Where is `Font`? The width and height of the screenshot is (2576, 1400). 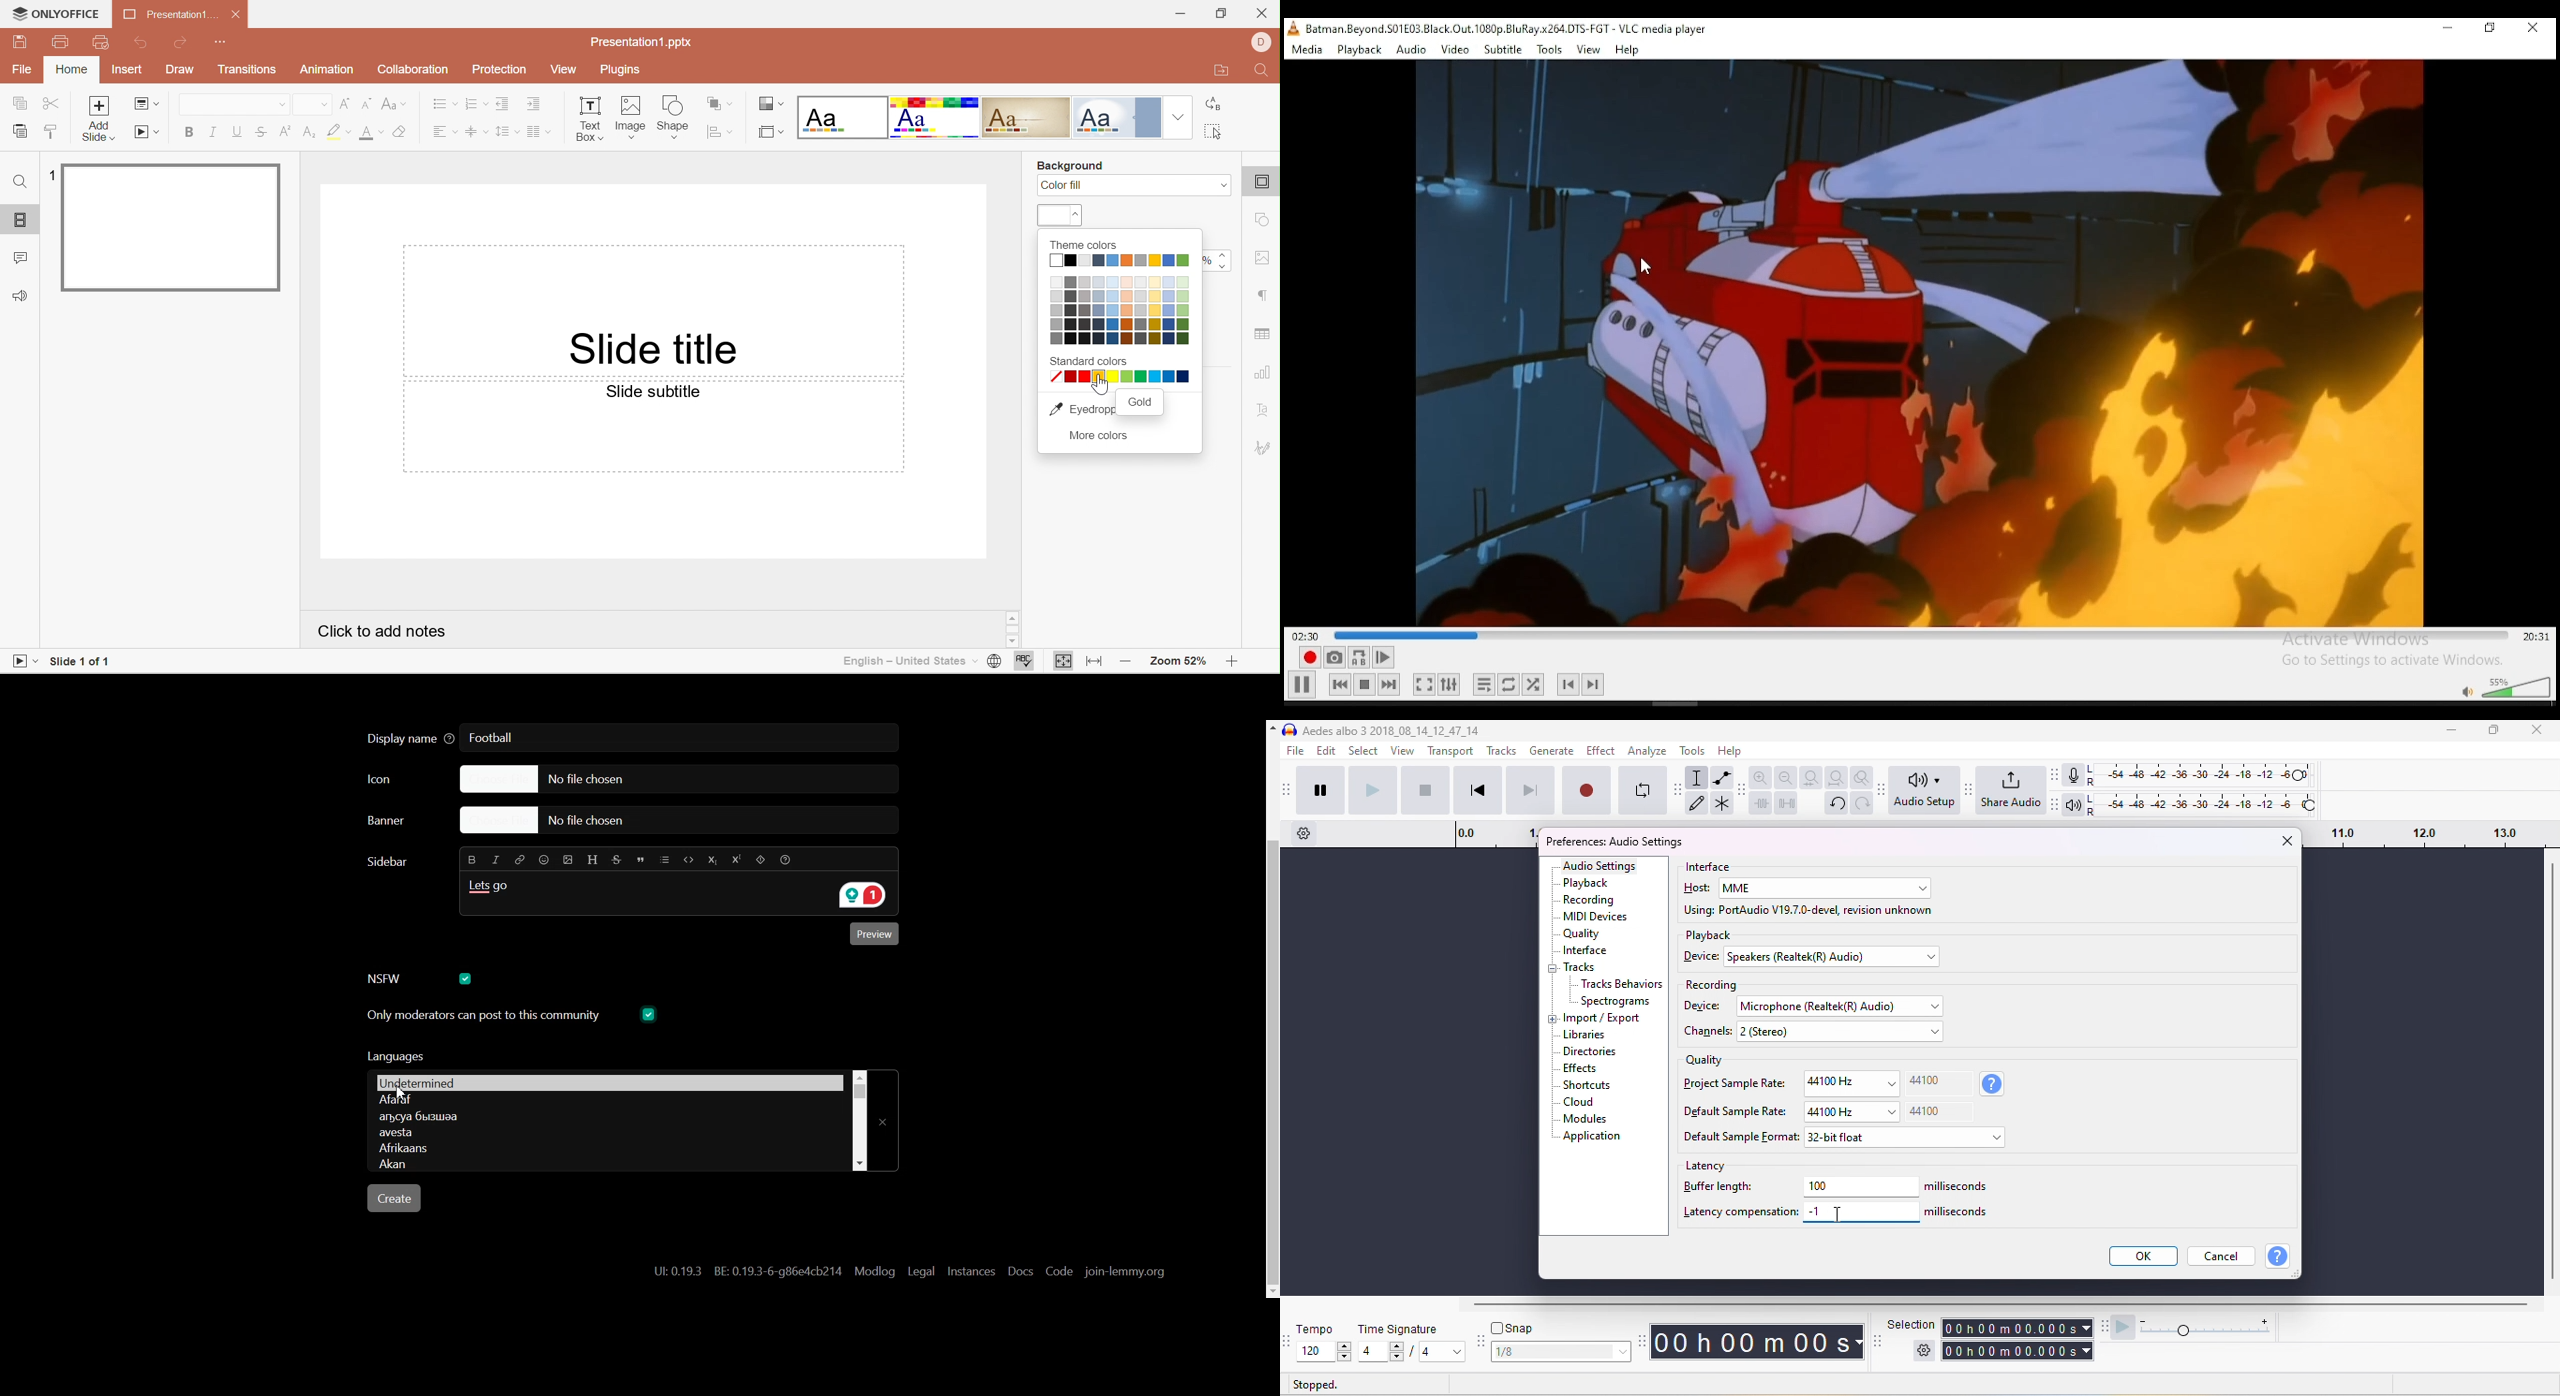 Font is located at coordinates (215, 105).